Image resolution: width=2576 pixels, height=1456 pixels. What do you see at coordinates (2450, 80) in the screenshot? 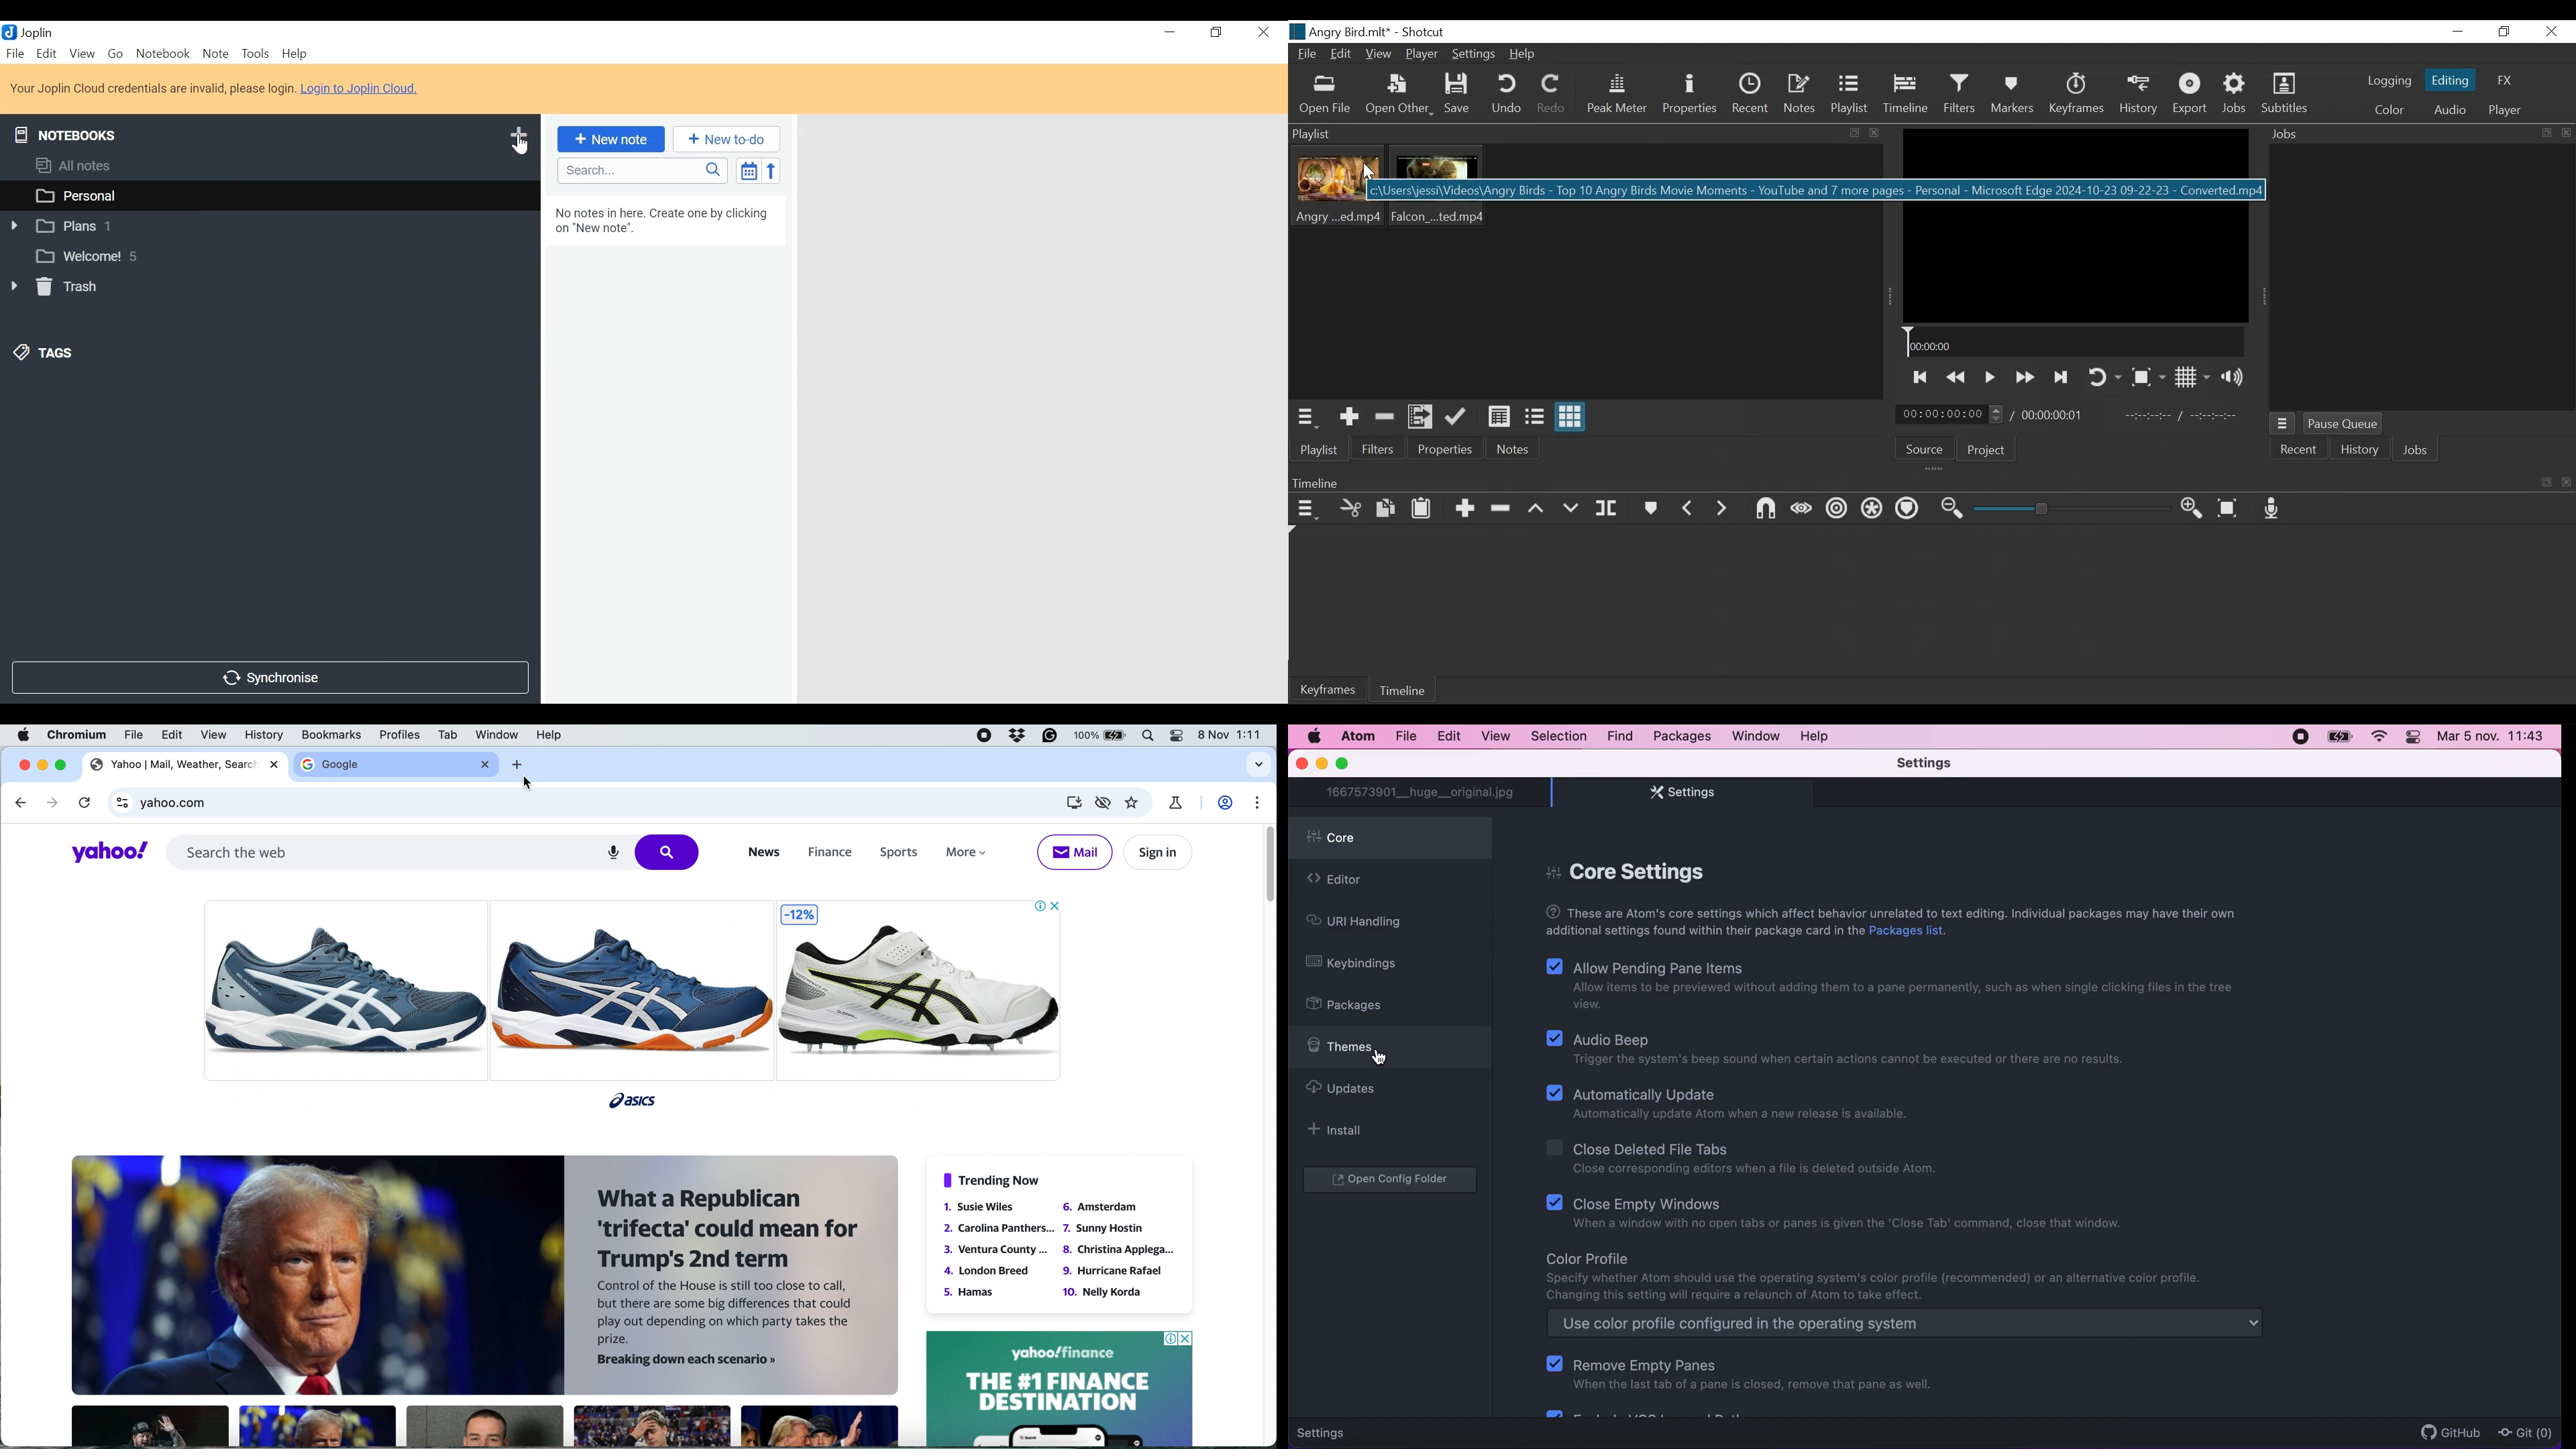
I see `Editing` at bounding box center [2450, 80].